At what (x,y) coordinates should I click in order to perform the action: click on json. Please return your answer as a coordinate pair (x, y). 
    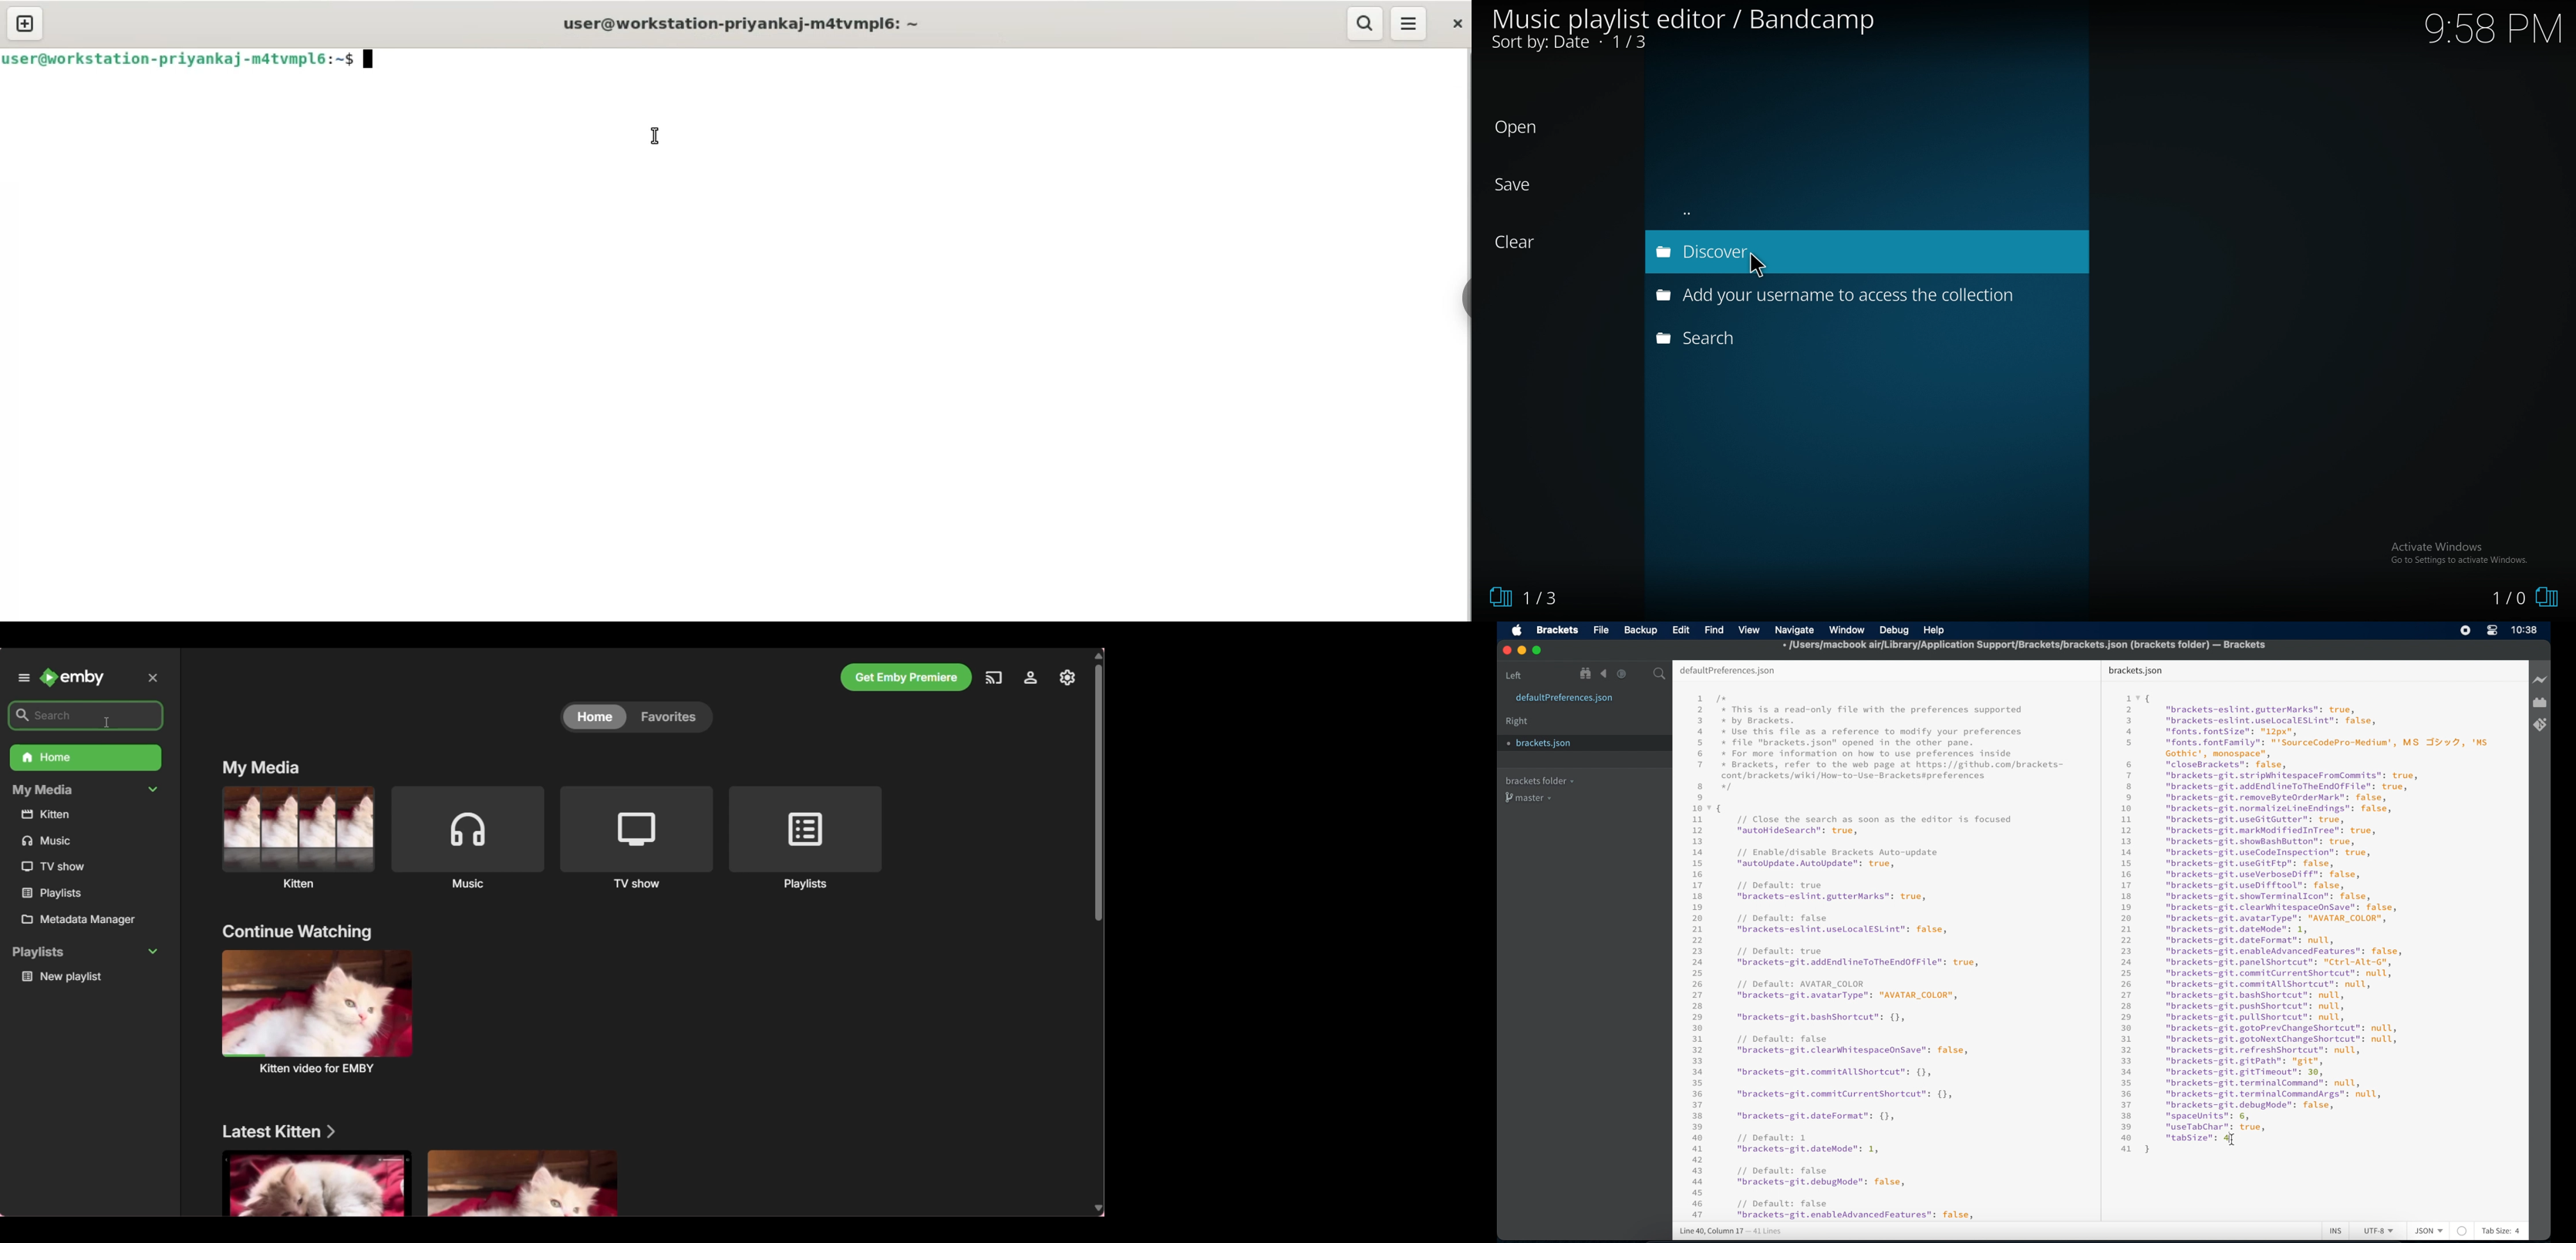
    Looking at the image, I should click on (2430, 1230).